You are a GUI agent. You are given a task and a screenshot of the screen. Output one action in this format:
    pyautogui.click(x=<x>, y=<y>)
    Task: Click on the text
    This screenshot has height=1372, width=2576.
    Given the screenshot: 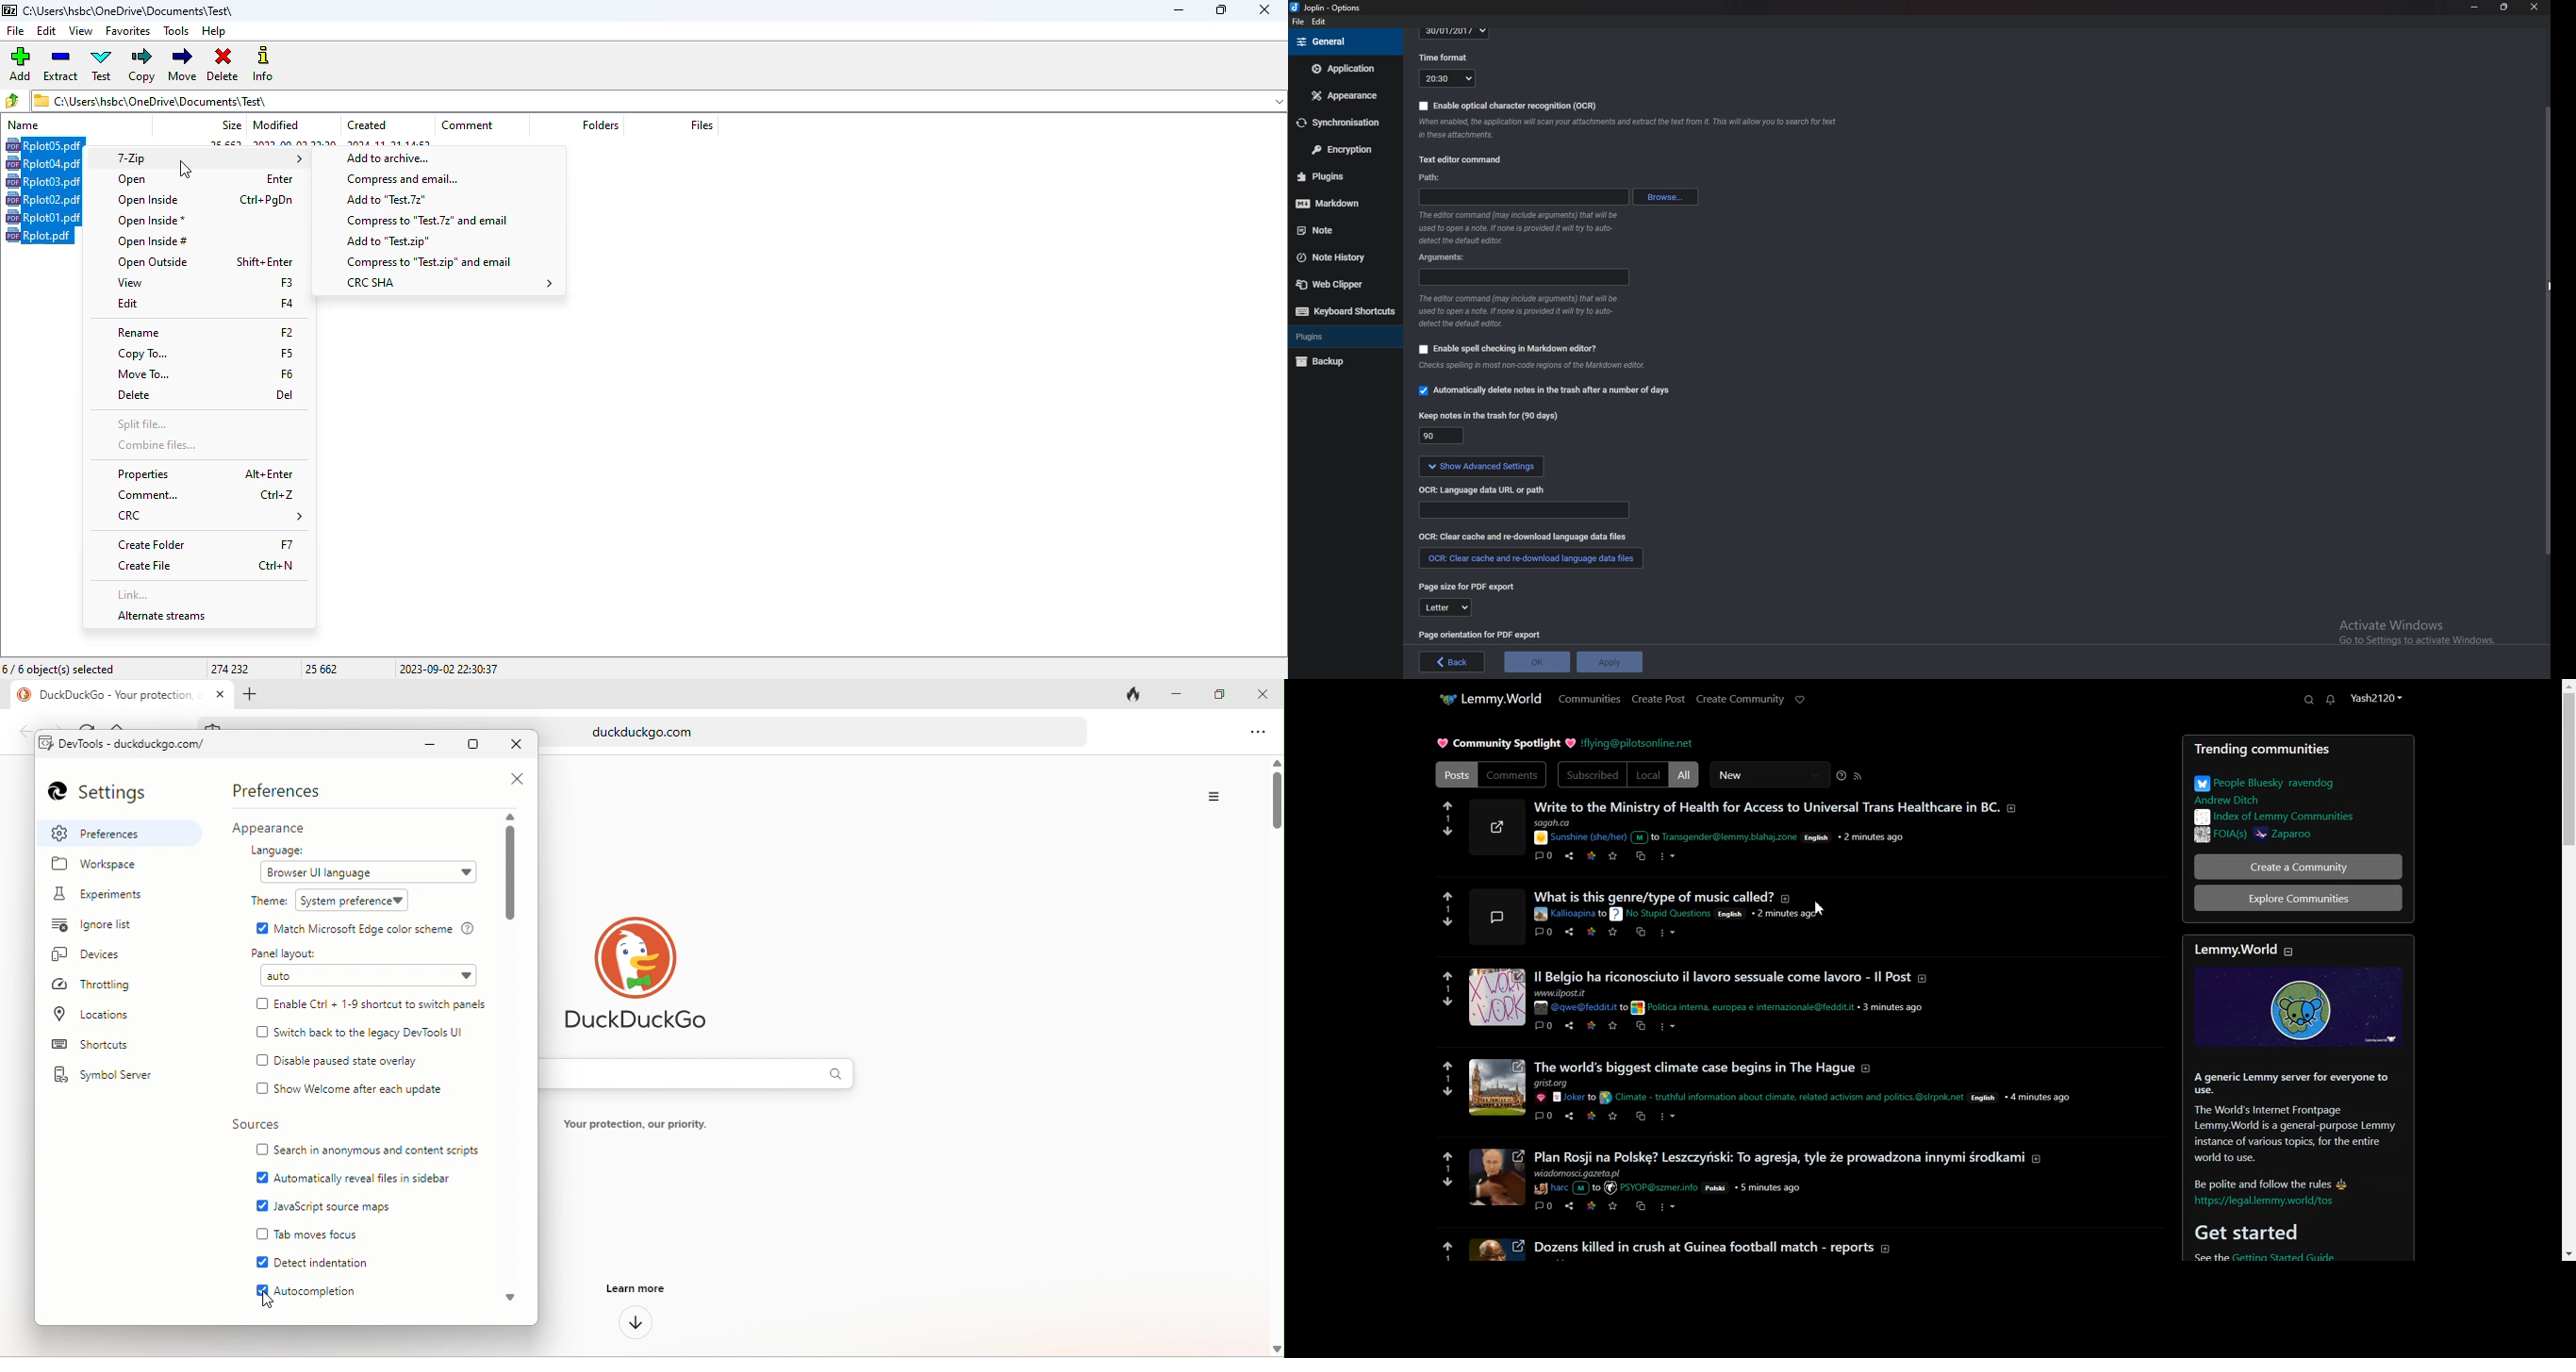 What is the action you would take?
    pyautogui.click(x=1585, y=1173)
    